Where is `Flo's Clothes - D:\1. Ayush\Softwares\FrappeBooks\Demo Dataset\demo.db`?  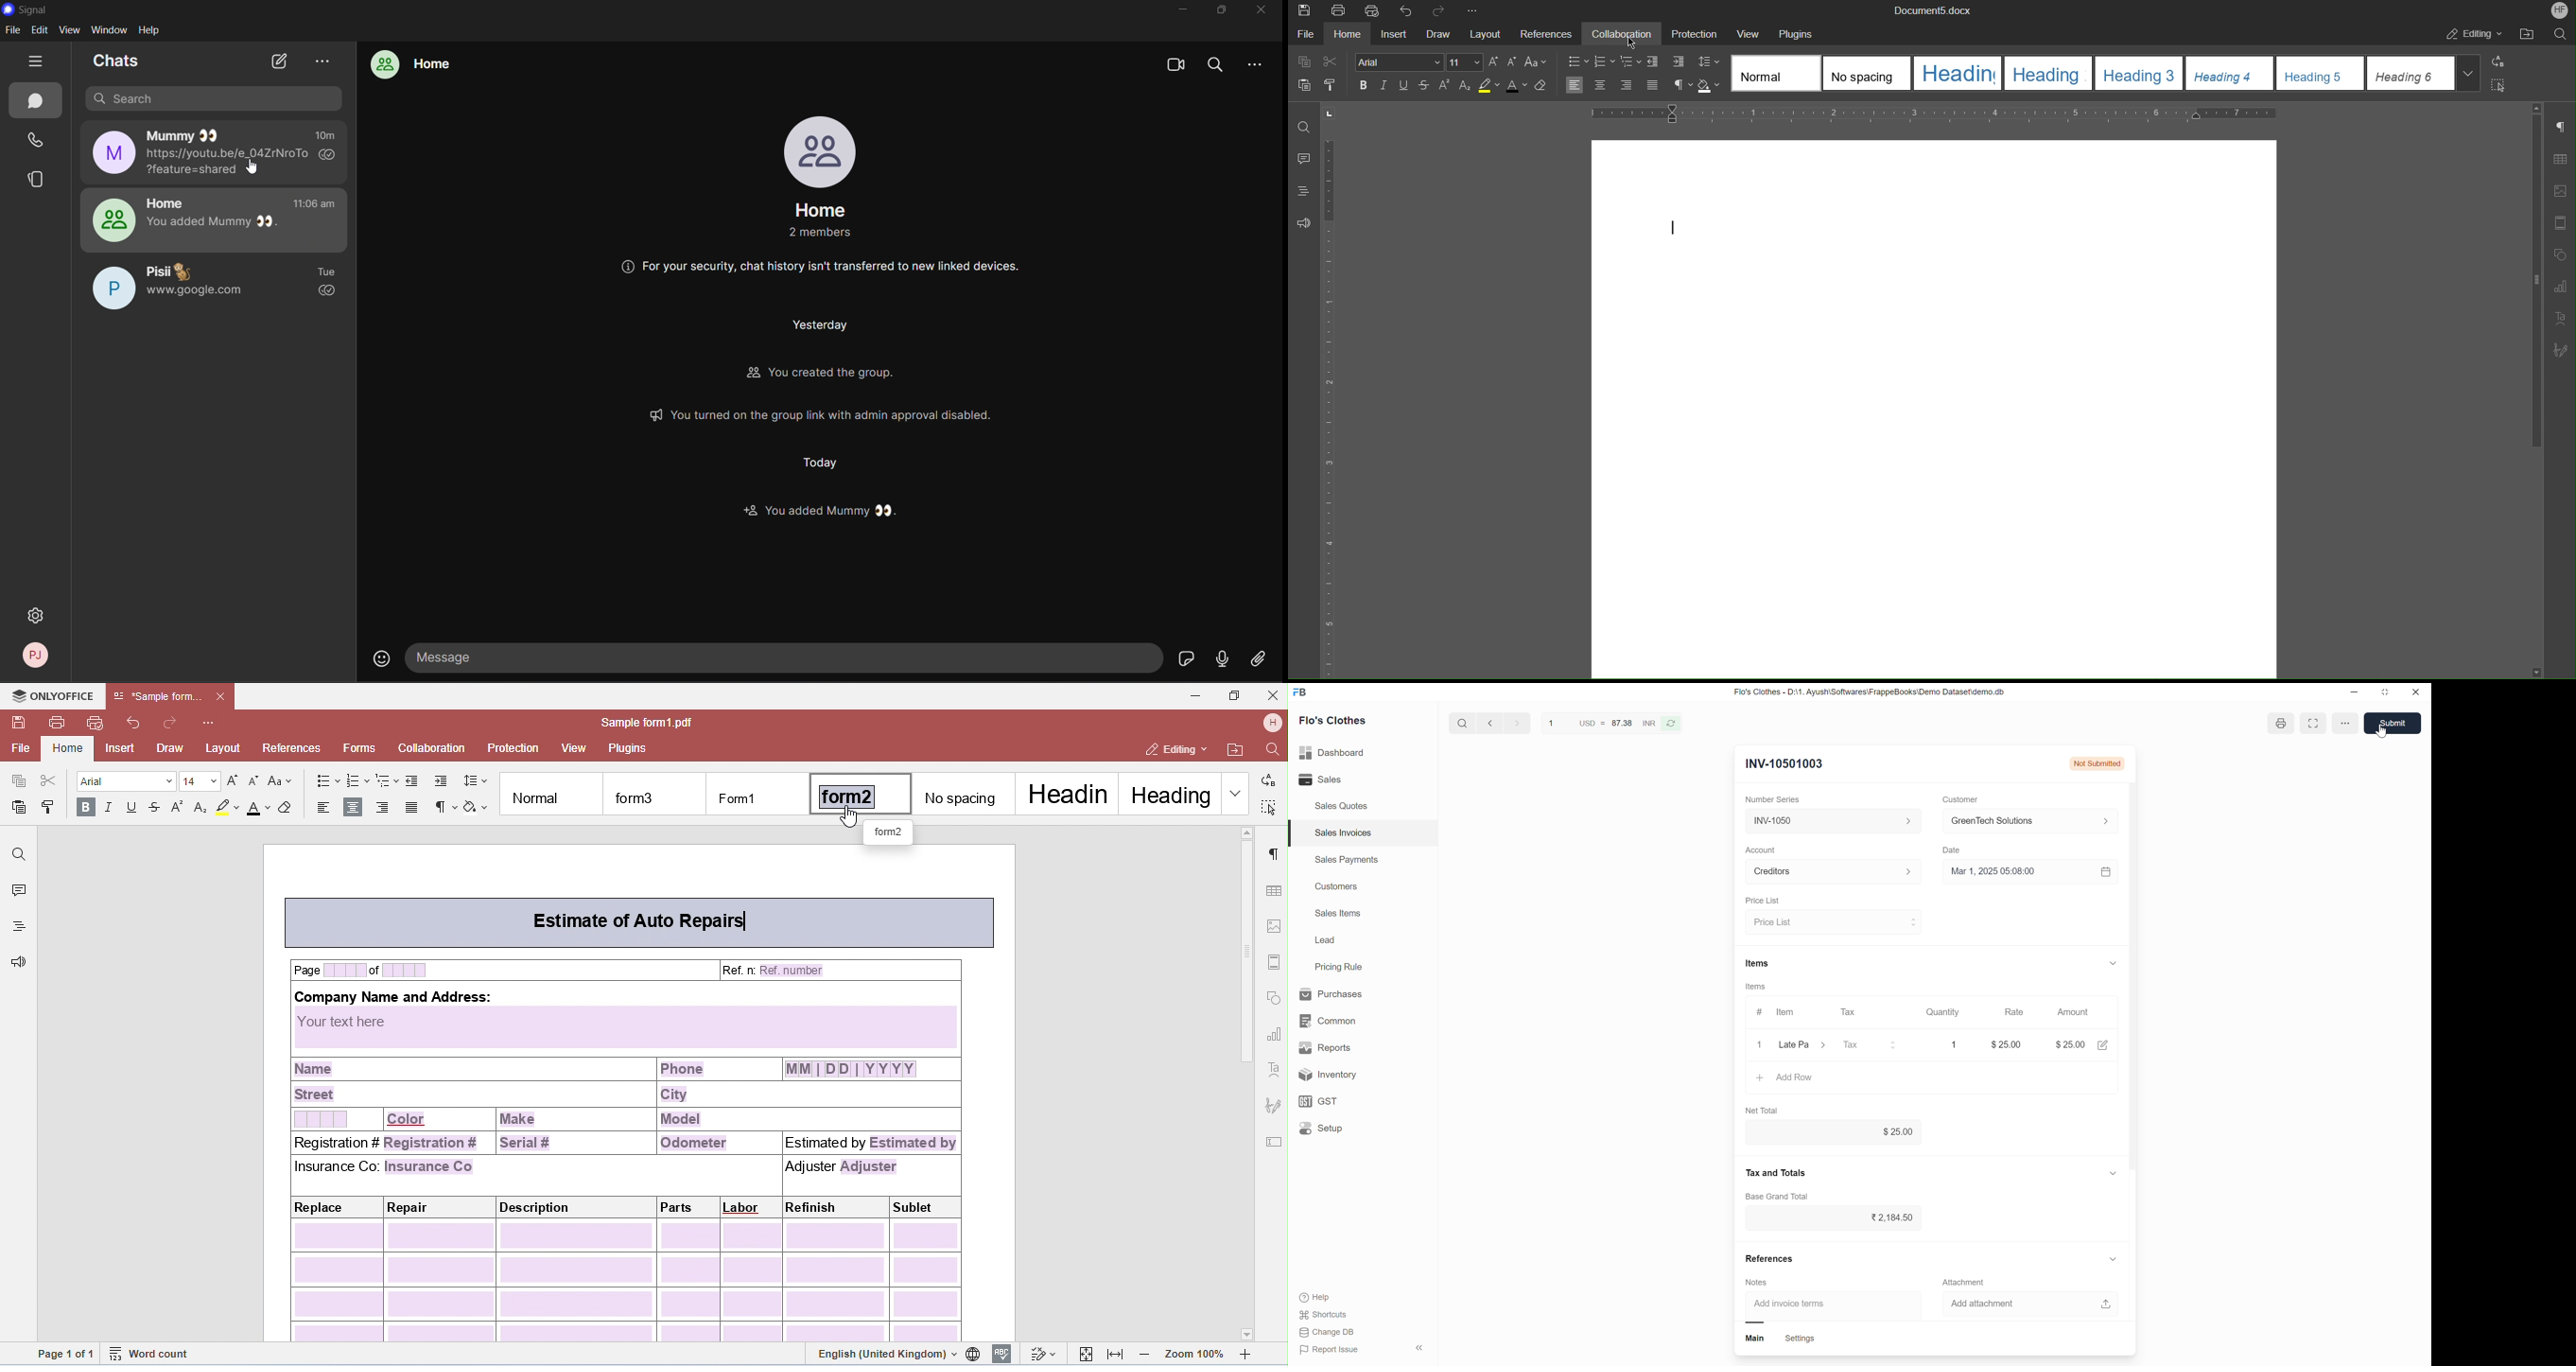
Flo's Clothes - D:\1. Ayush\Softwares\FrappeBooks\Demo Dataset\demo.db is located at coordinates (1878, 693).